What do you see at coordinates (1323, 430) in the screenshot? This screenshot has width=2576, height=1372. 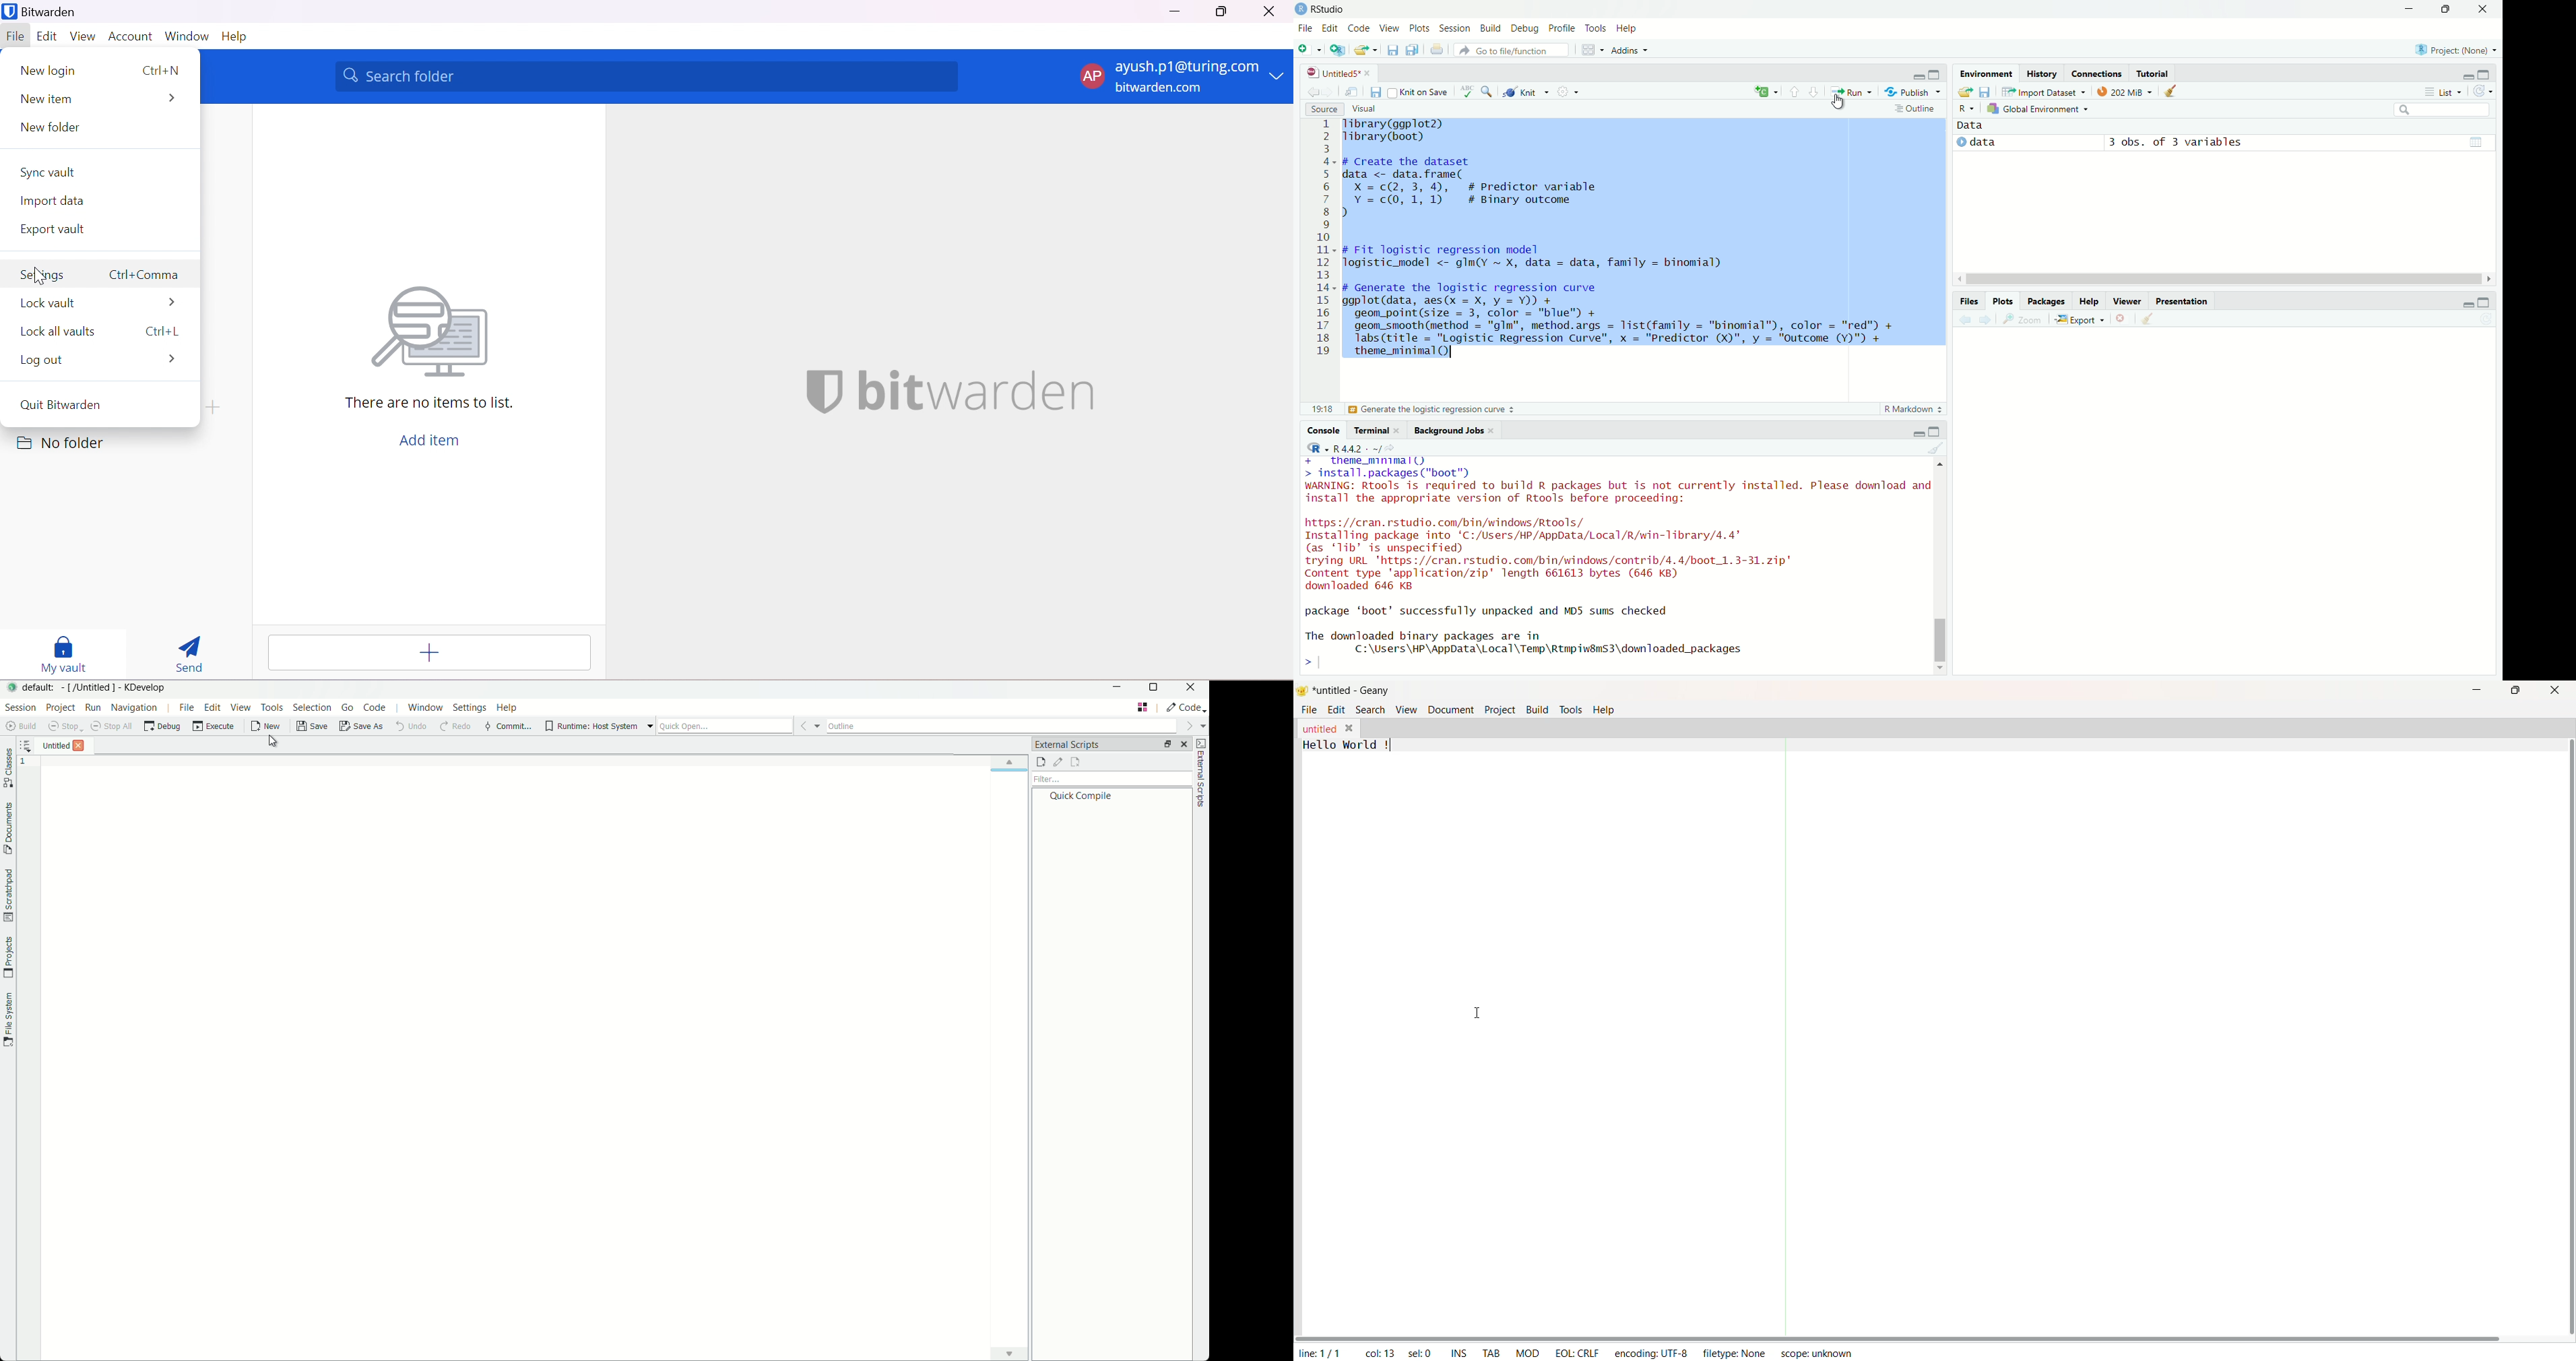 I see `Console` at bounding box center [1323, 430].